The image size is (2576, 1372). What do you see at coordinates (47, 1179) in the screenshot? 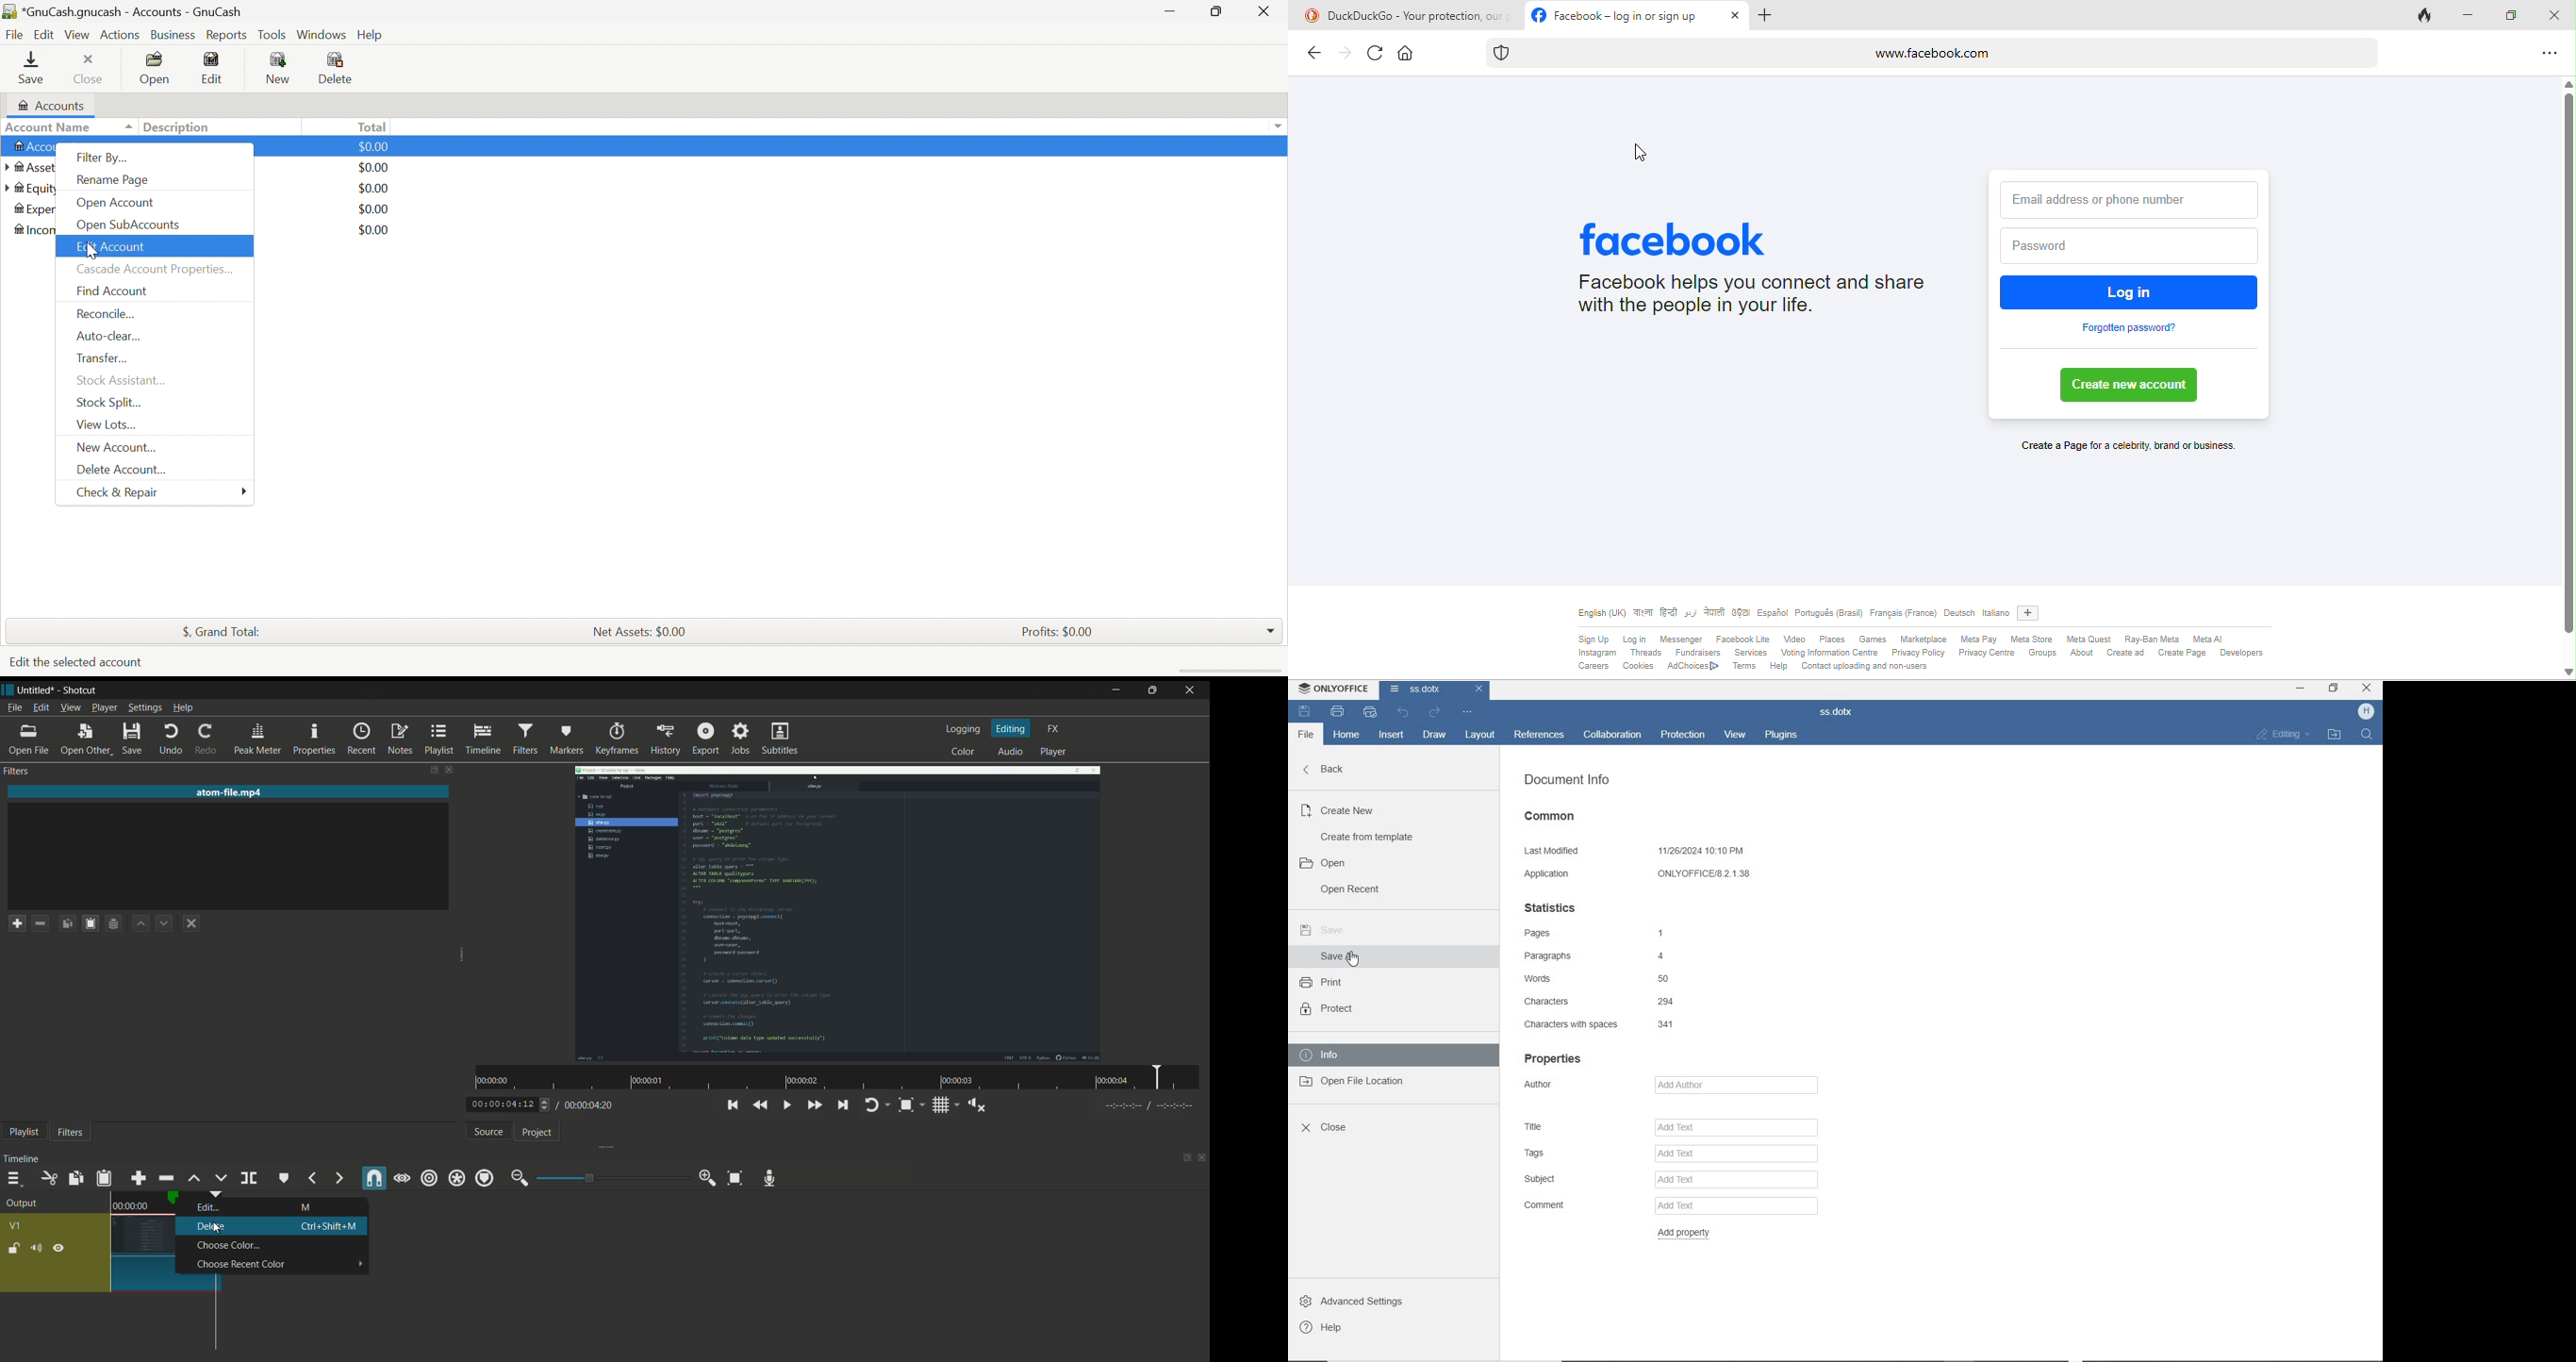
I see `cut` at bounding box center [47, 1179].